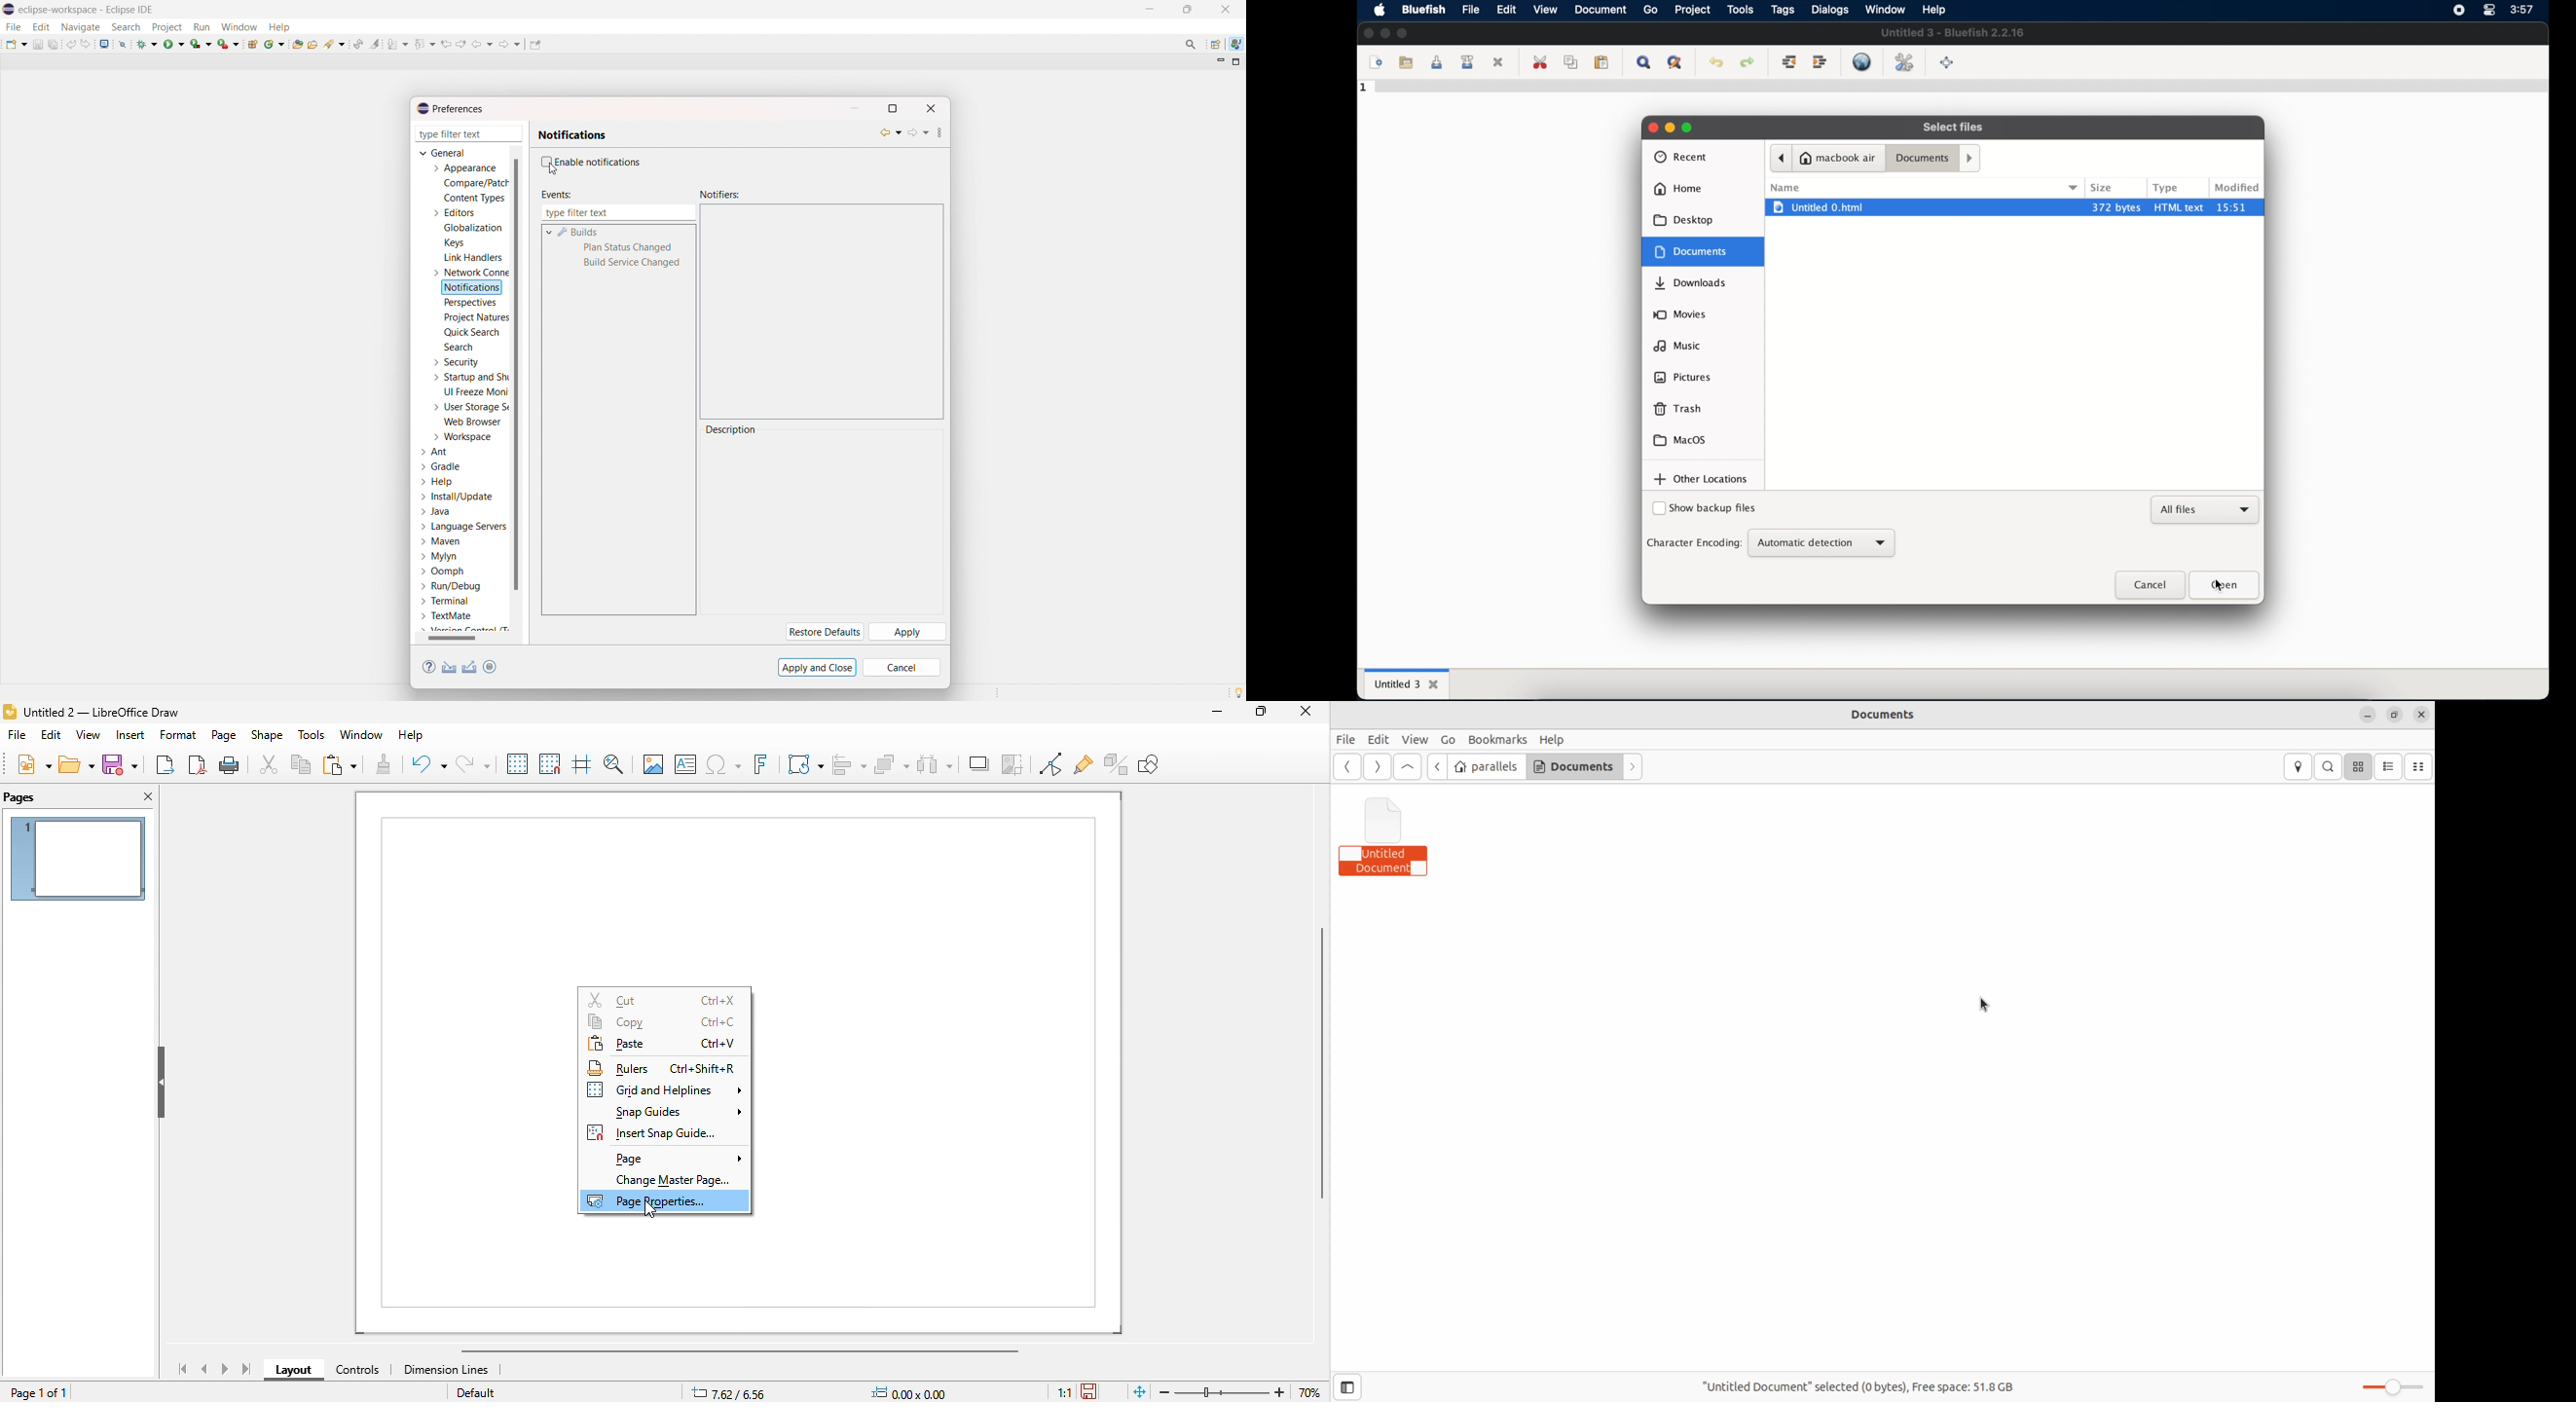 The image size is (2576, 1428). Describe the element at coordinates (129, 735) in the screenshot. I see `insert ` at that location.